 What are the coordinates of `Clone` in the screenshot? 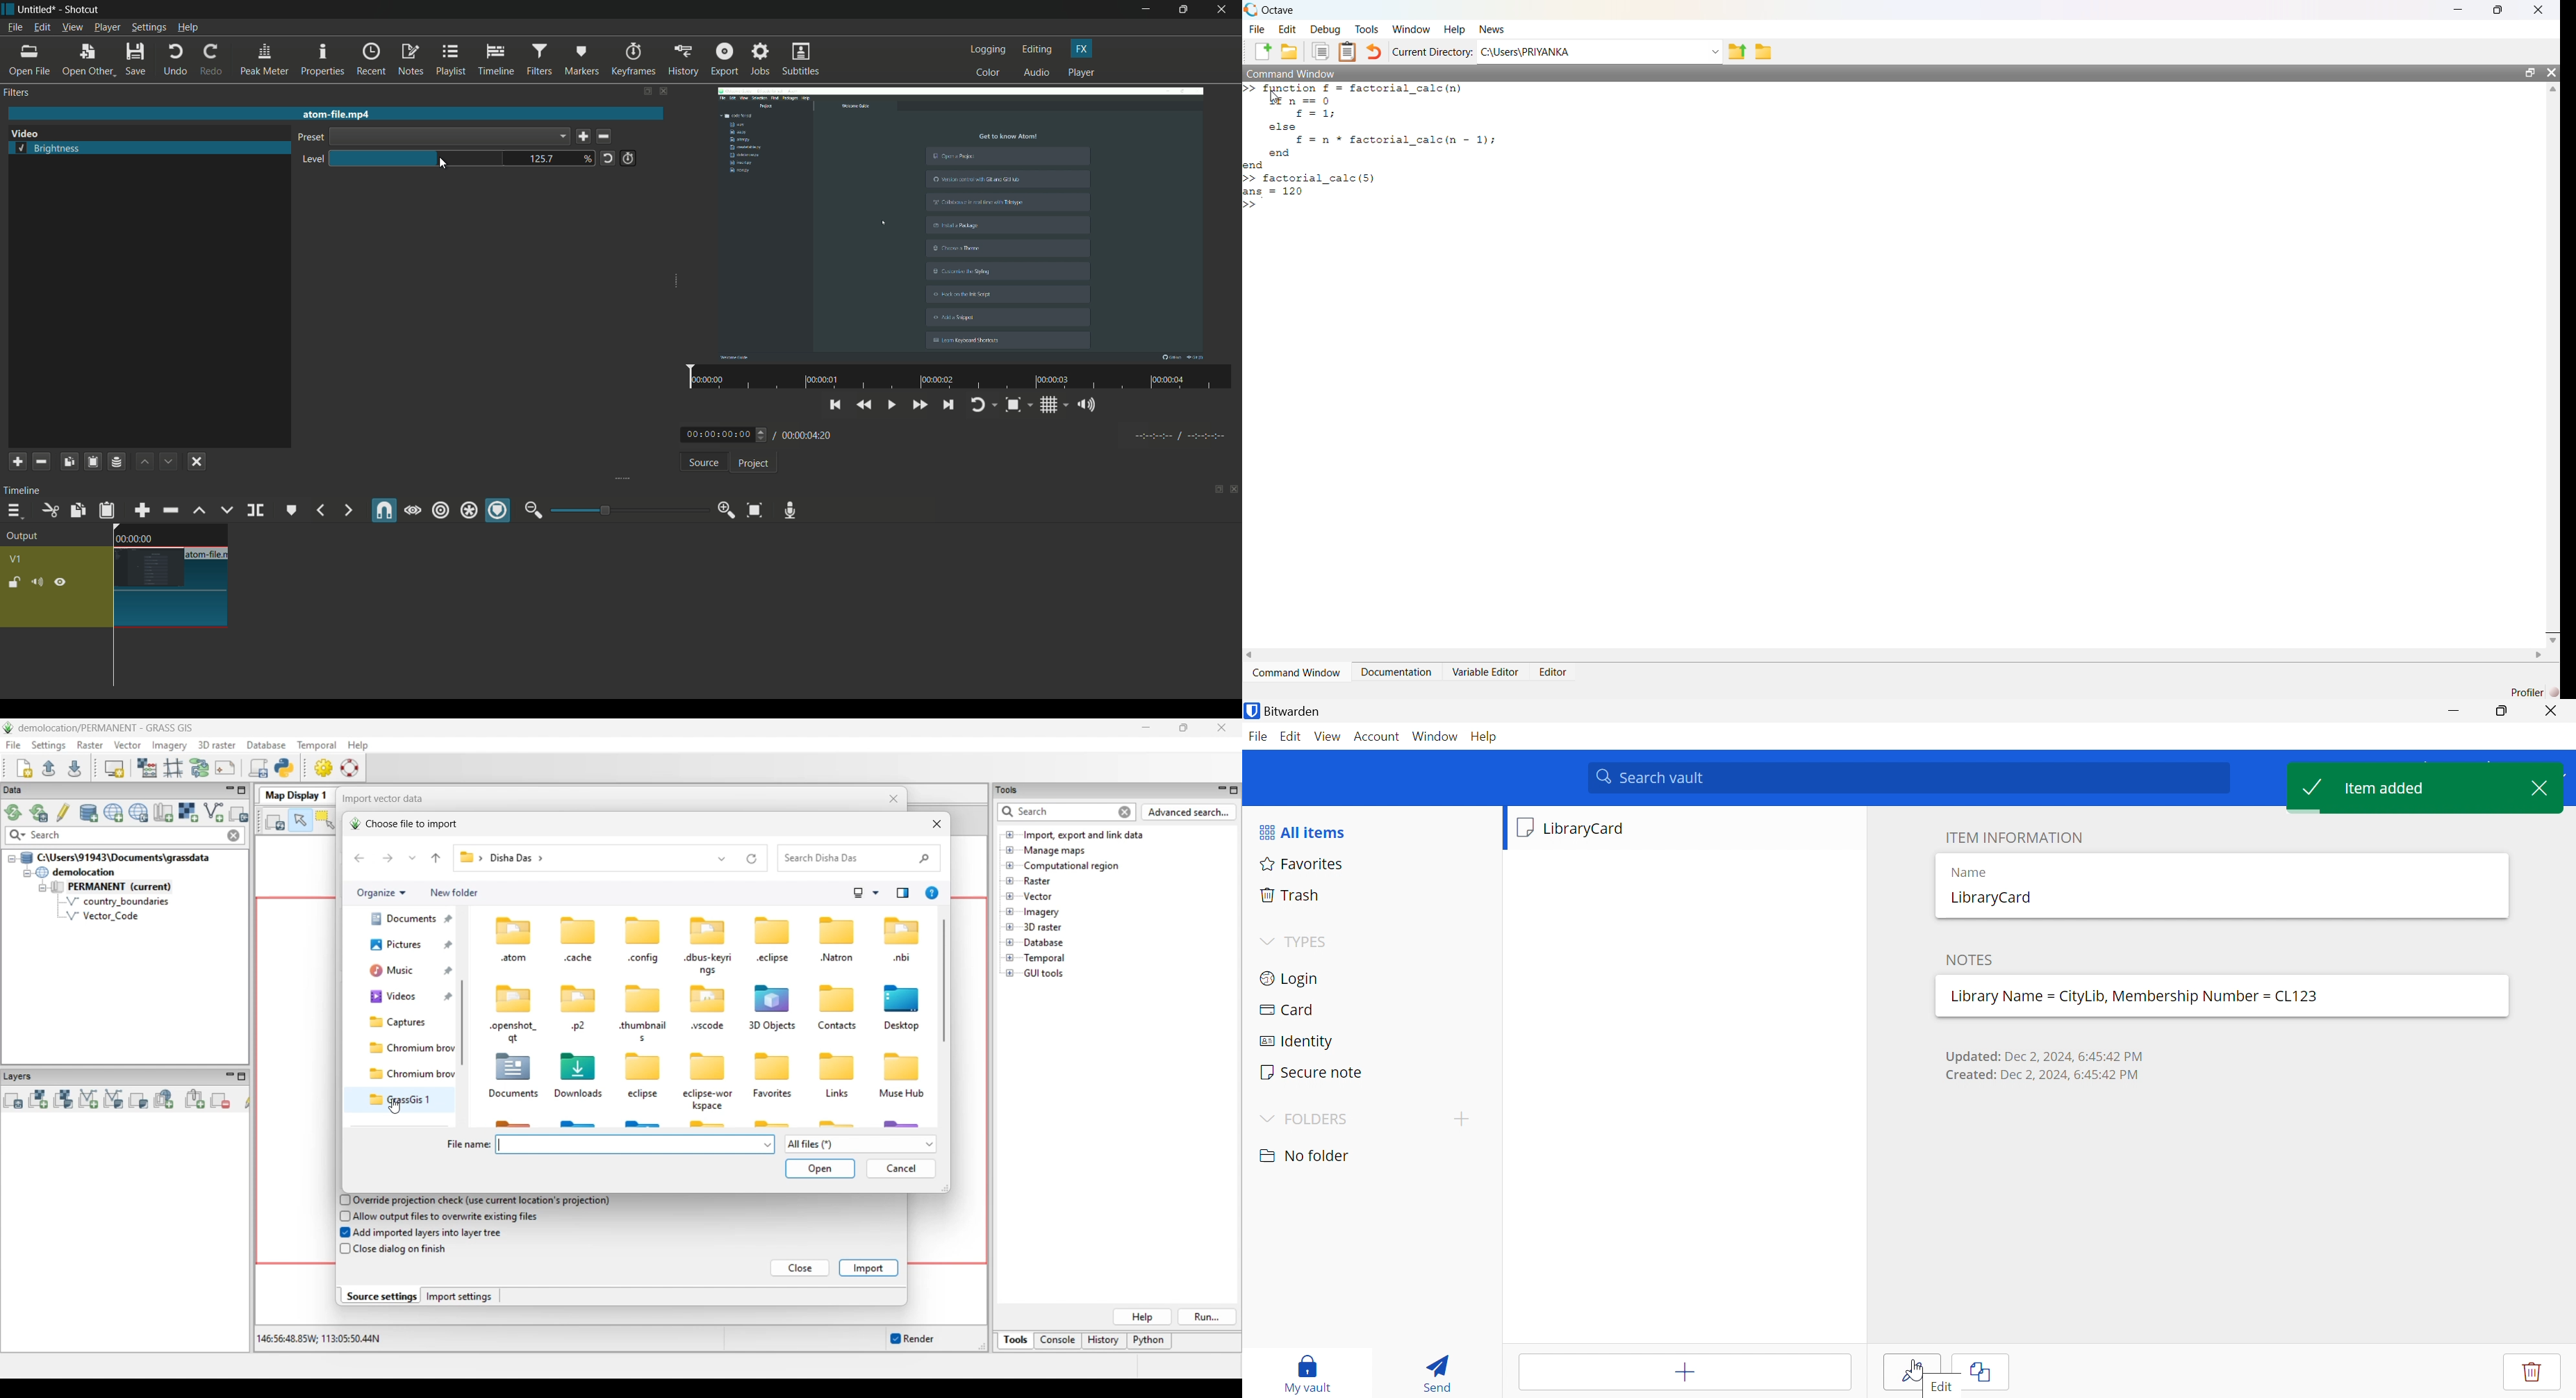 It's located at (1982, 1370).